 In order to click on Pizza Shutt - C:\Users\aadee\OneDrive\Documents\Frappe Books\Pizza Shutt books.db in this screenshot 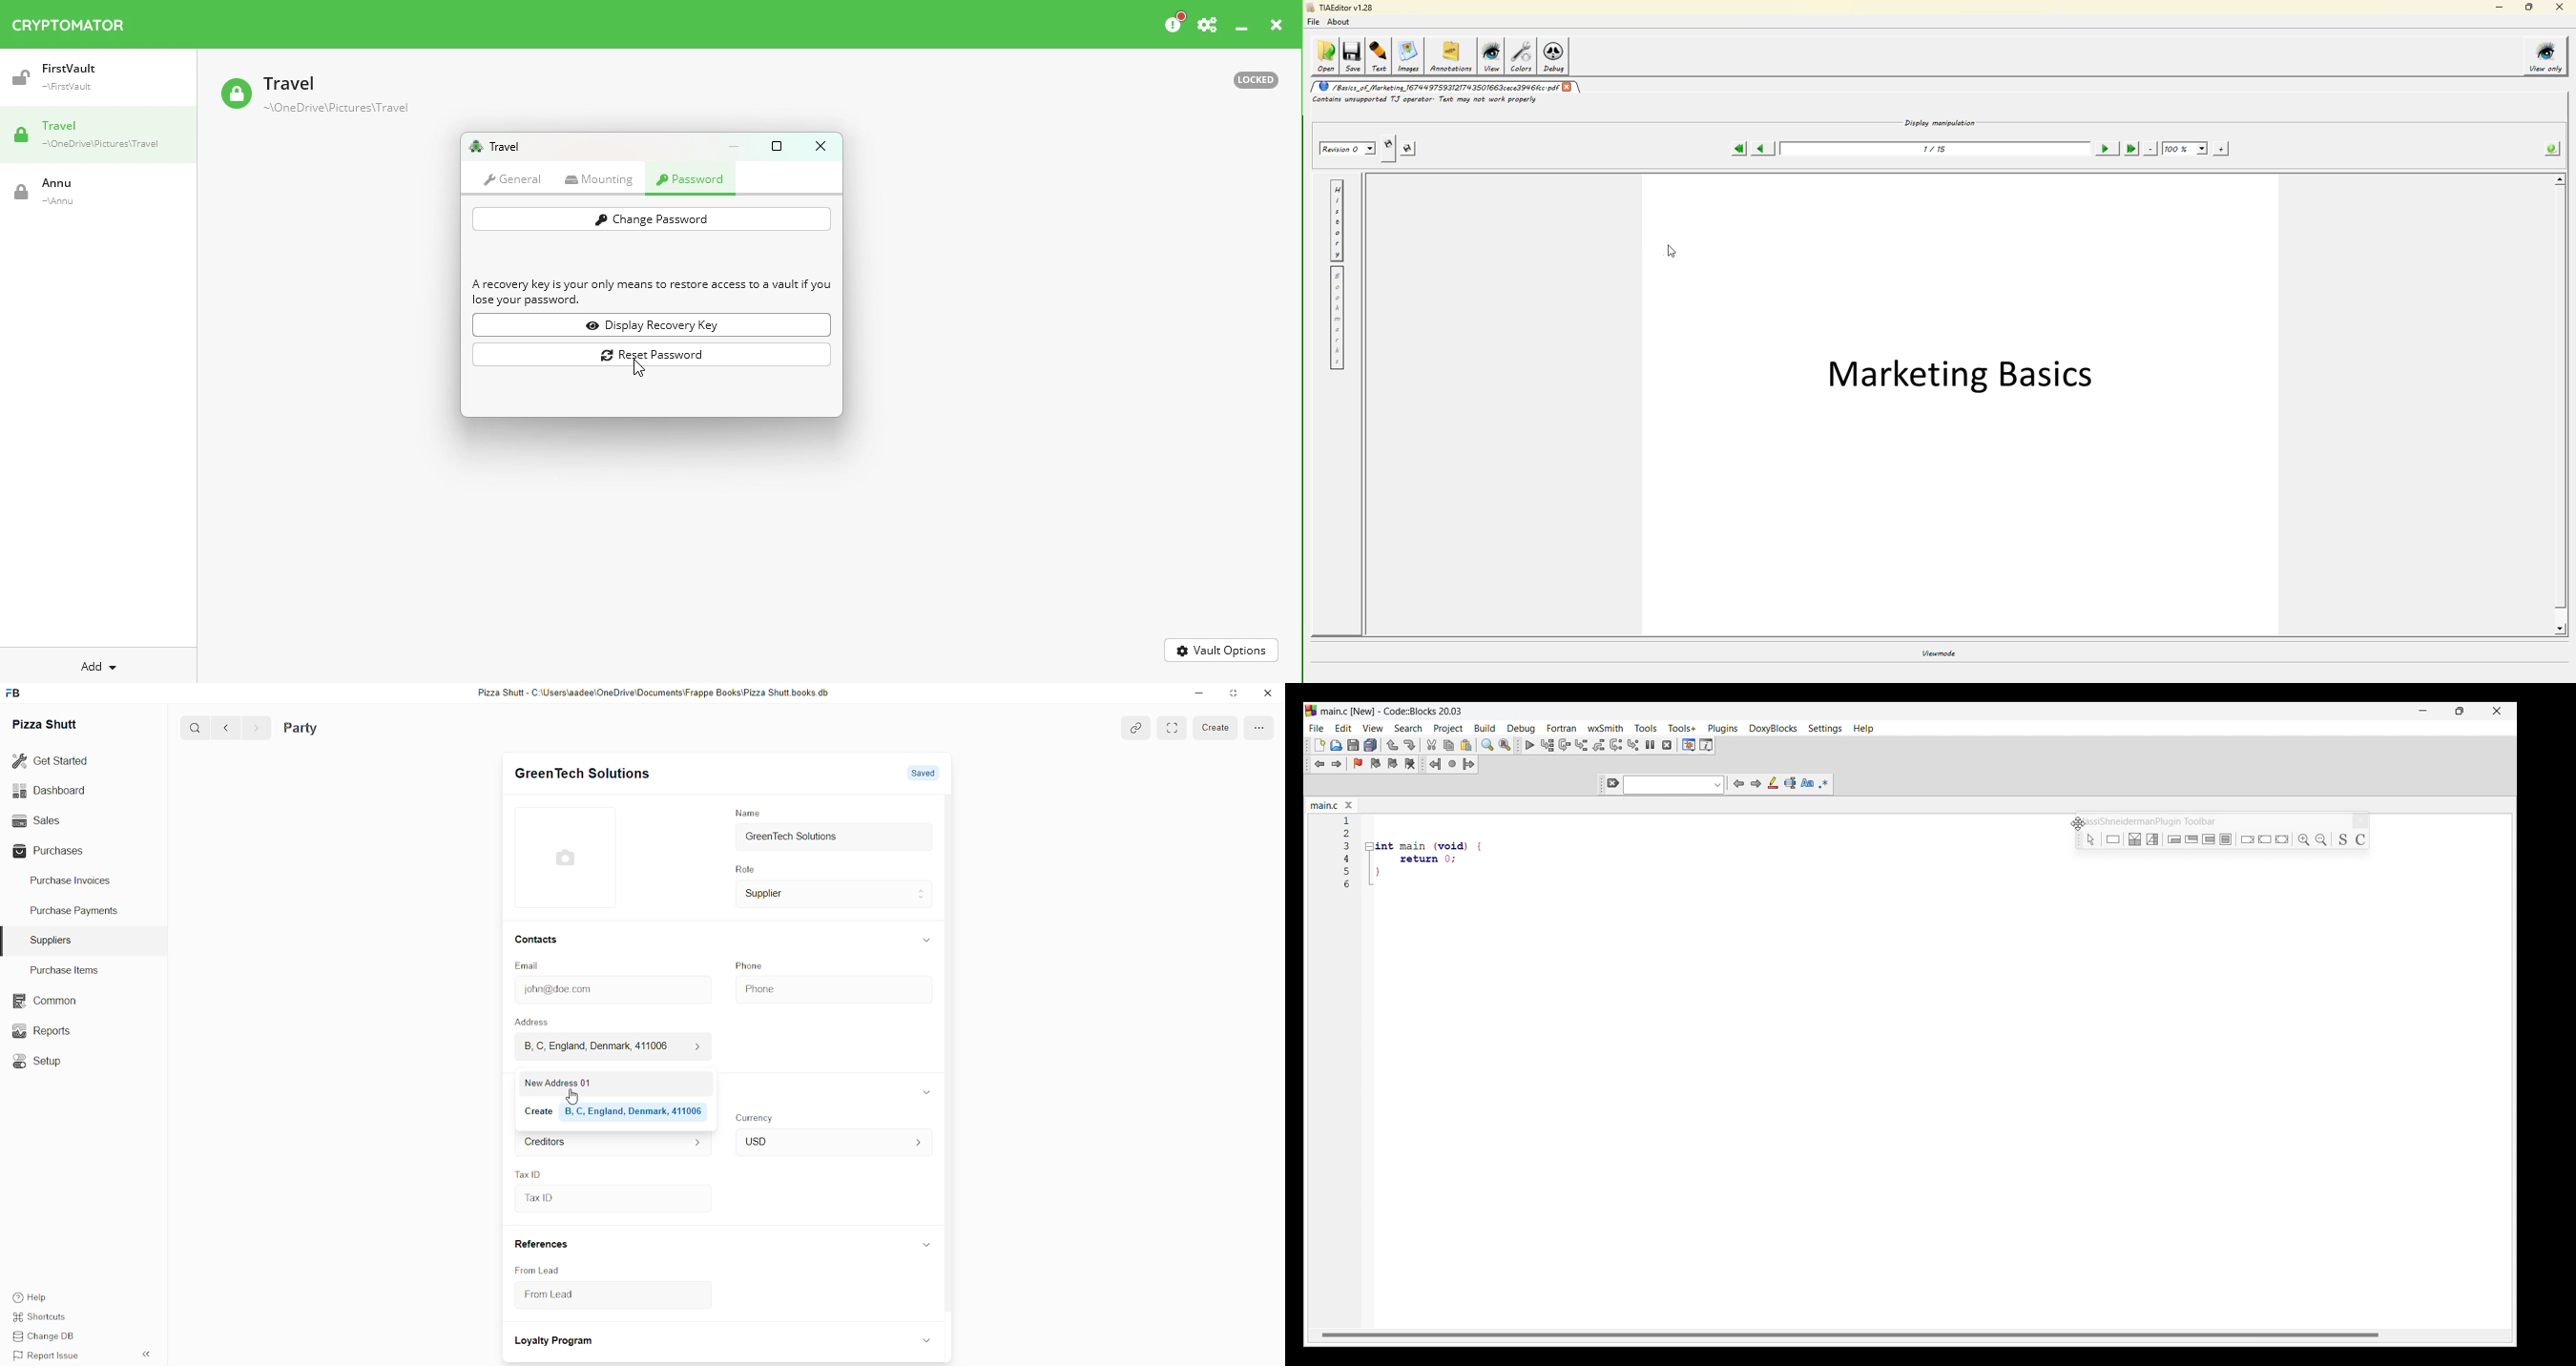, I will do `click(652, 694)`.